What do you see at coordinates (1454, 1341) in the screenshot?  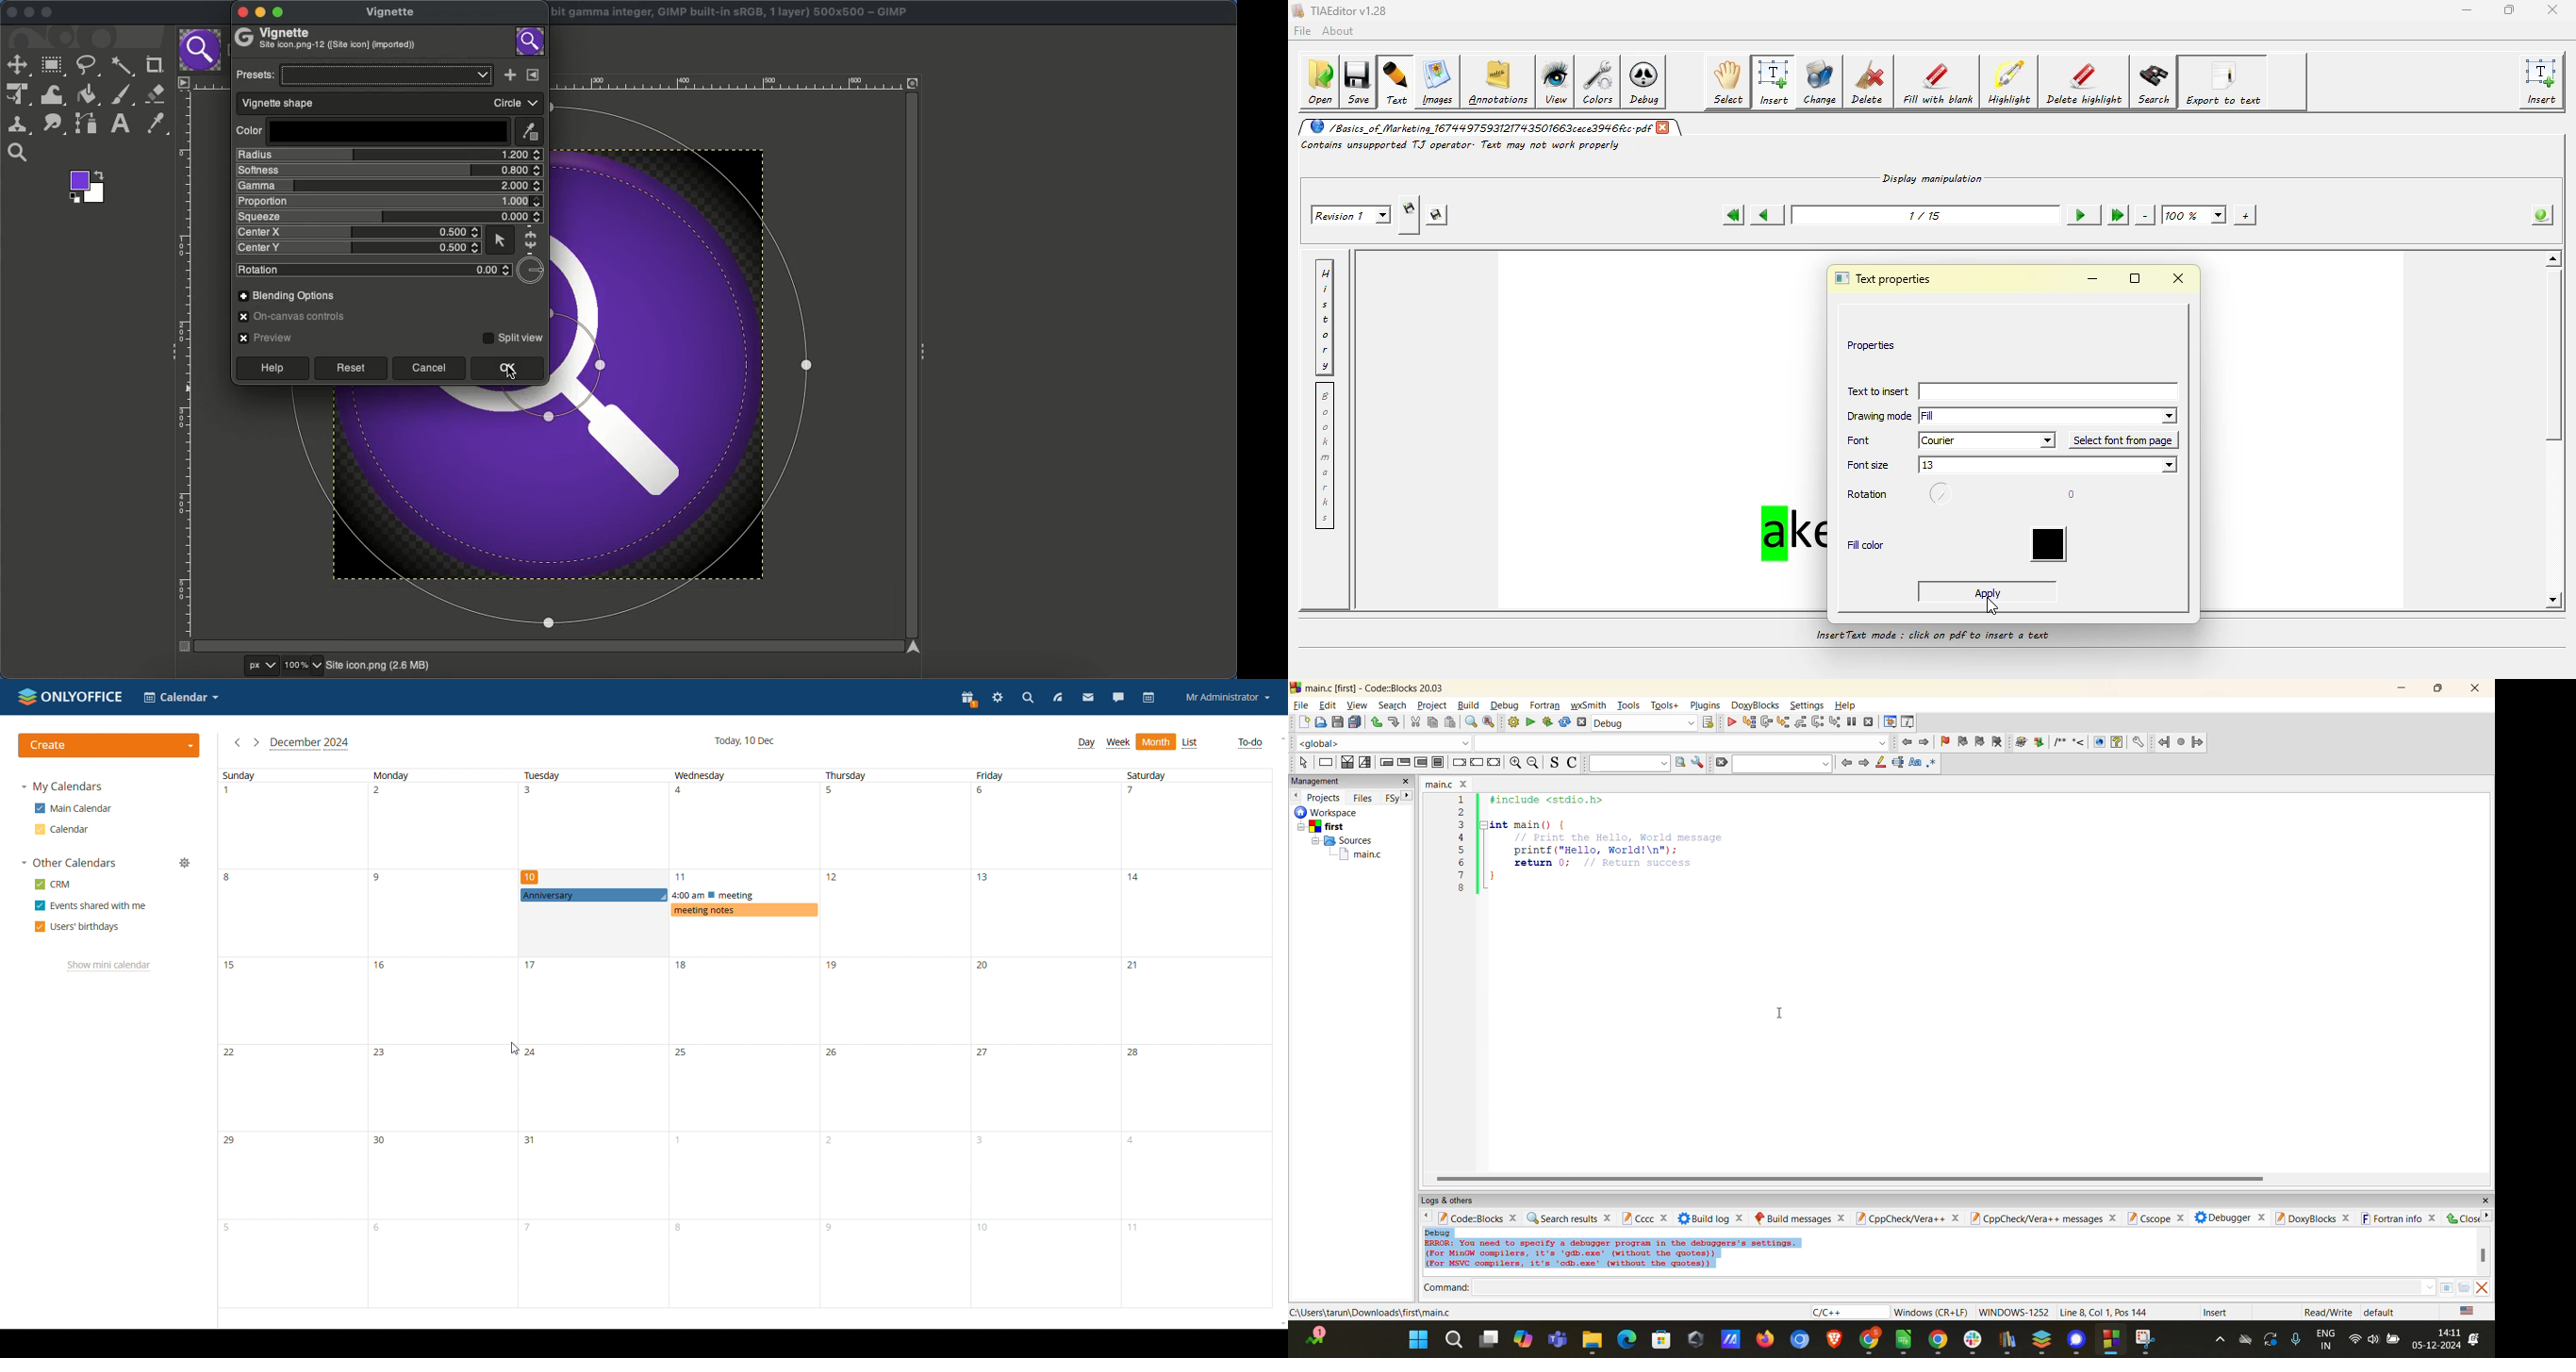 I see `search ` at bounding box center [1454, 1341].